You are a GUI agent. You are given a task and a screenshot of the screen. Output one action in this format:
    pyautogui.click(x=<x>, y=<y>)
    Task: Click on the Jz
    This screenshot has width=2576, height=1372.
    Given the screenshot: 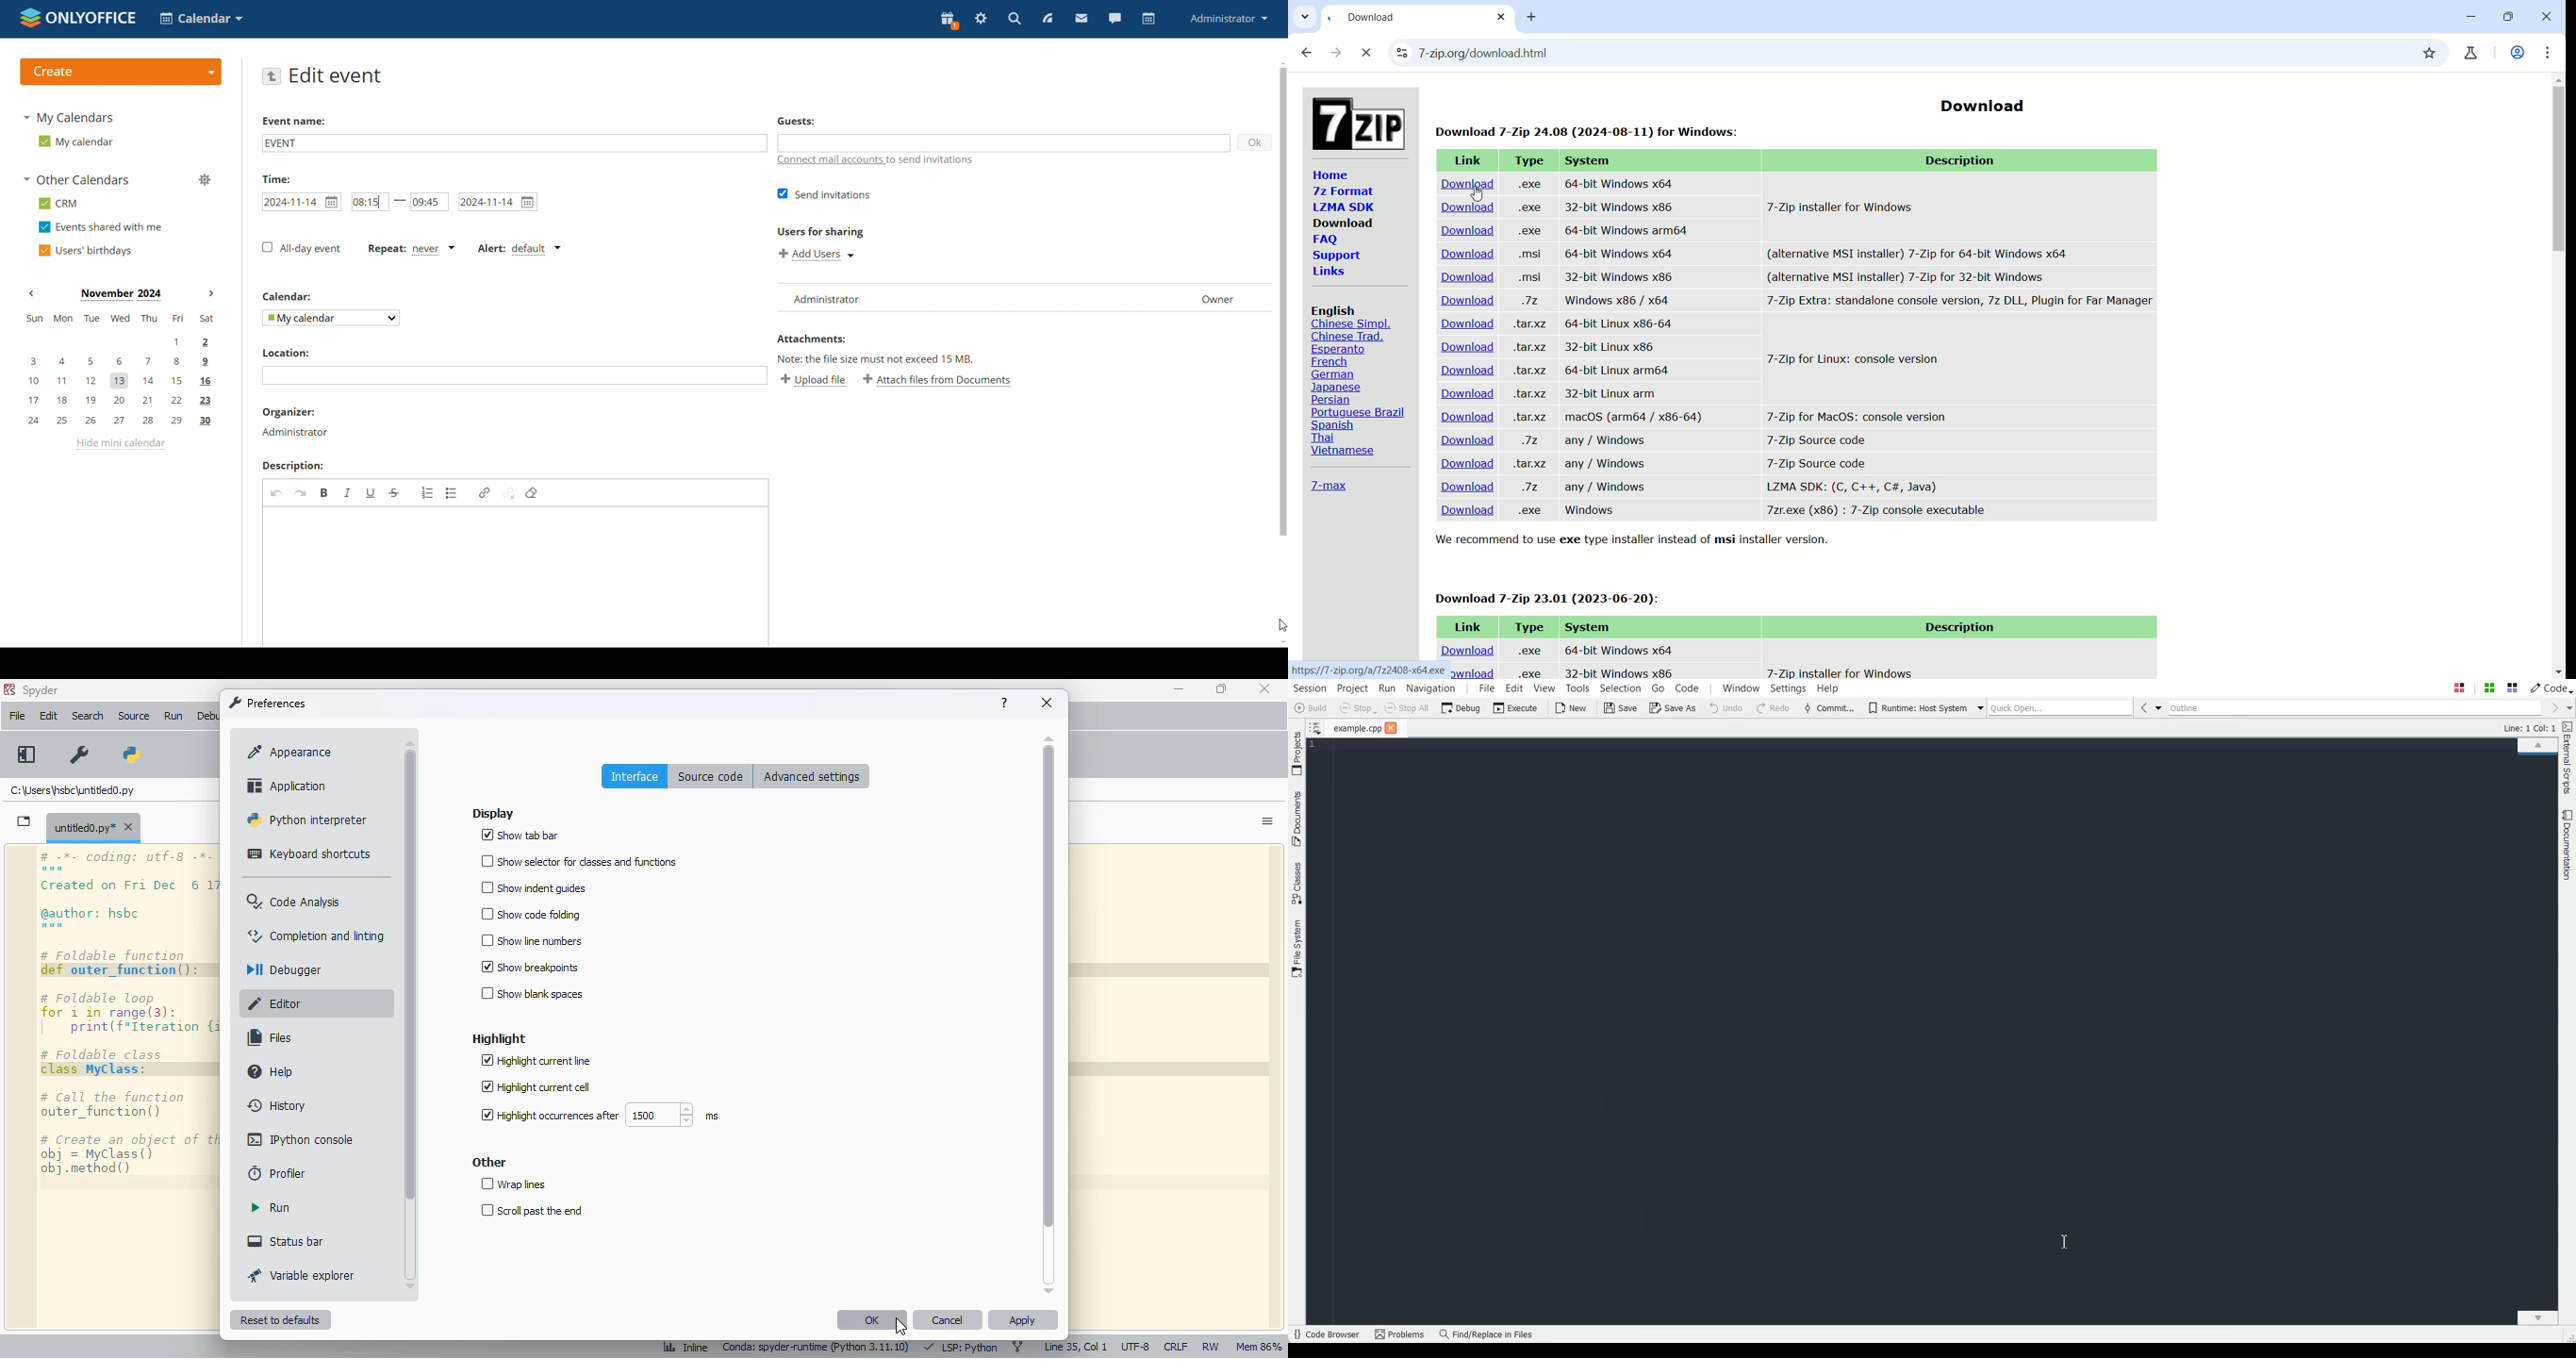 What is the action you would take?
    pyautogui.click(x=1528, y=442)
    